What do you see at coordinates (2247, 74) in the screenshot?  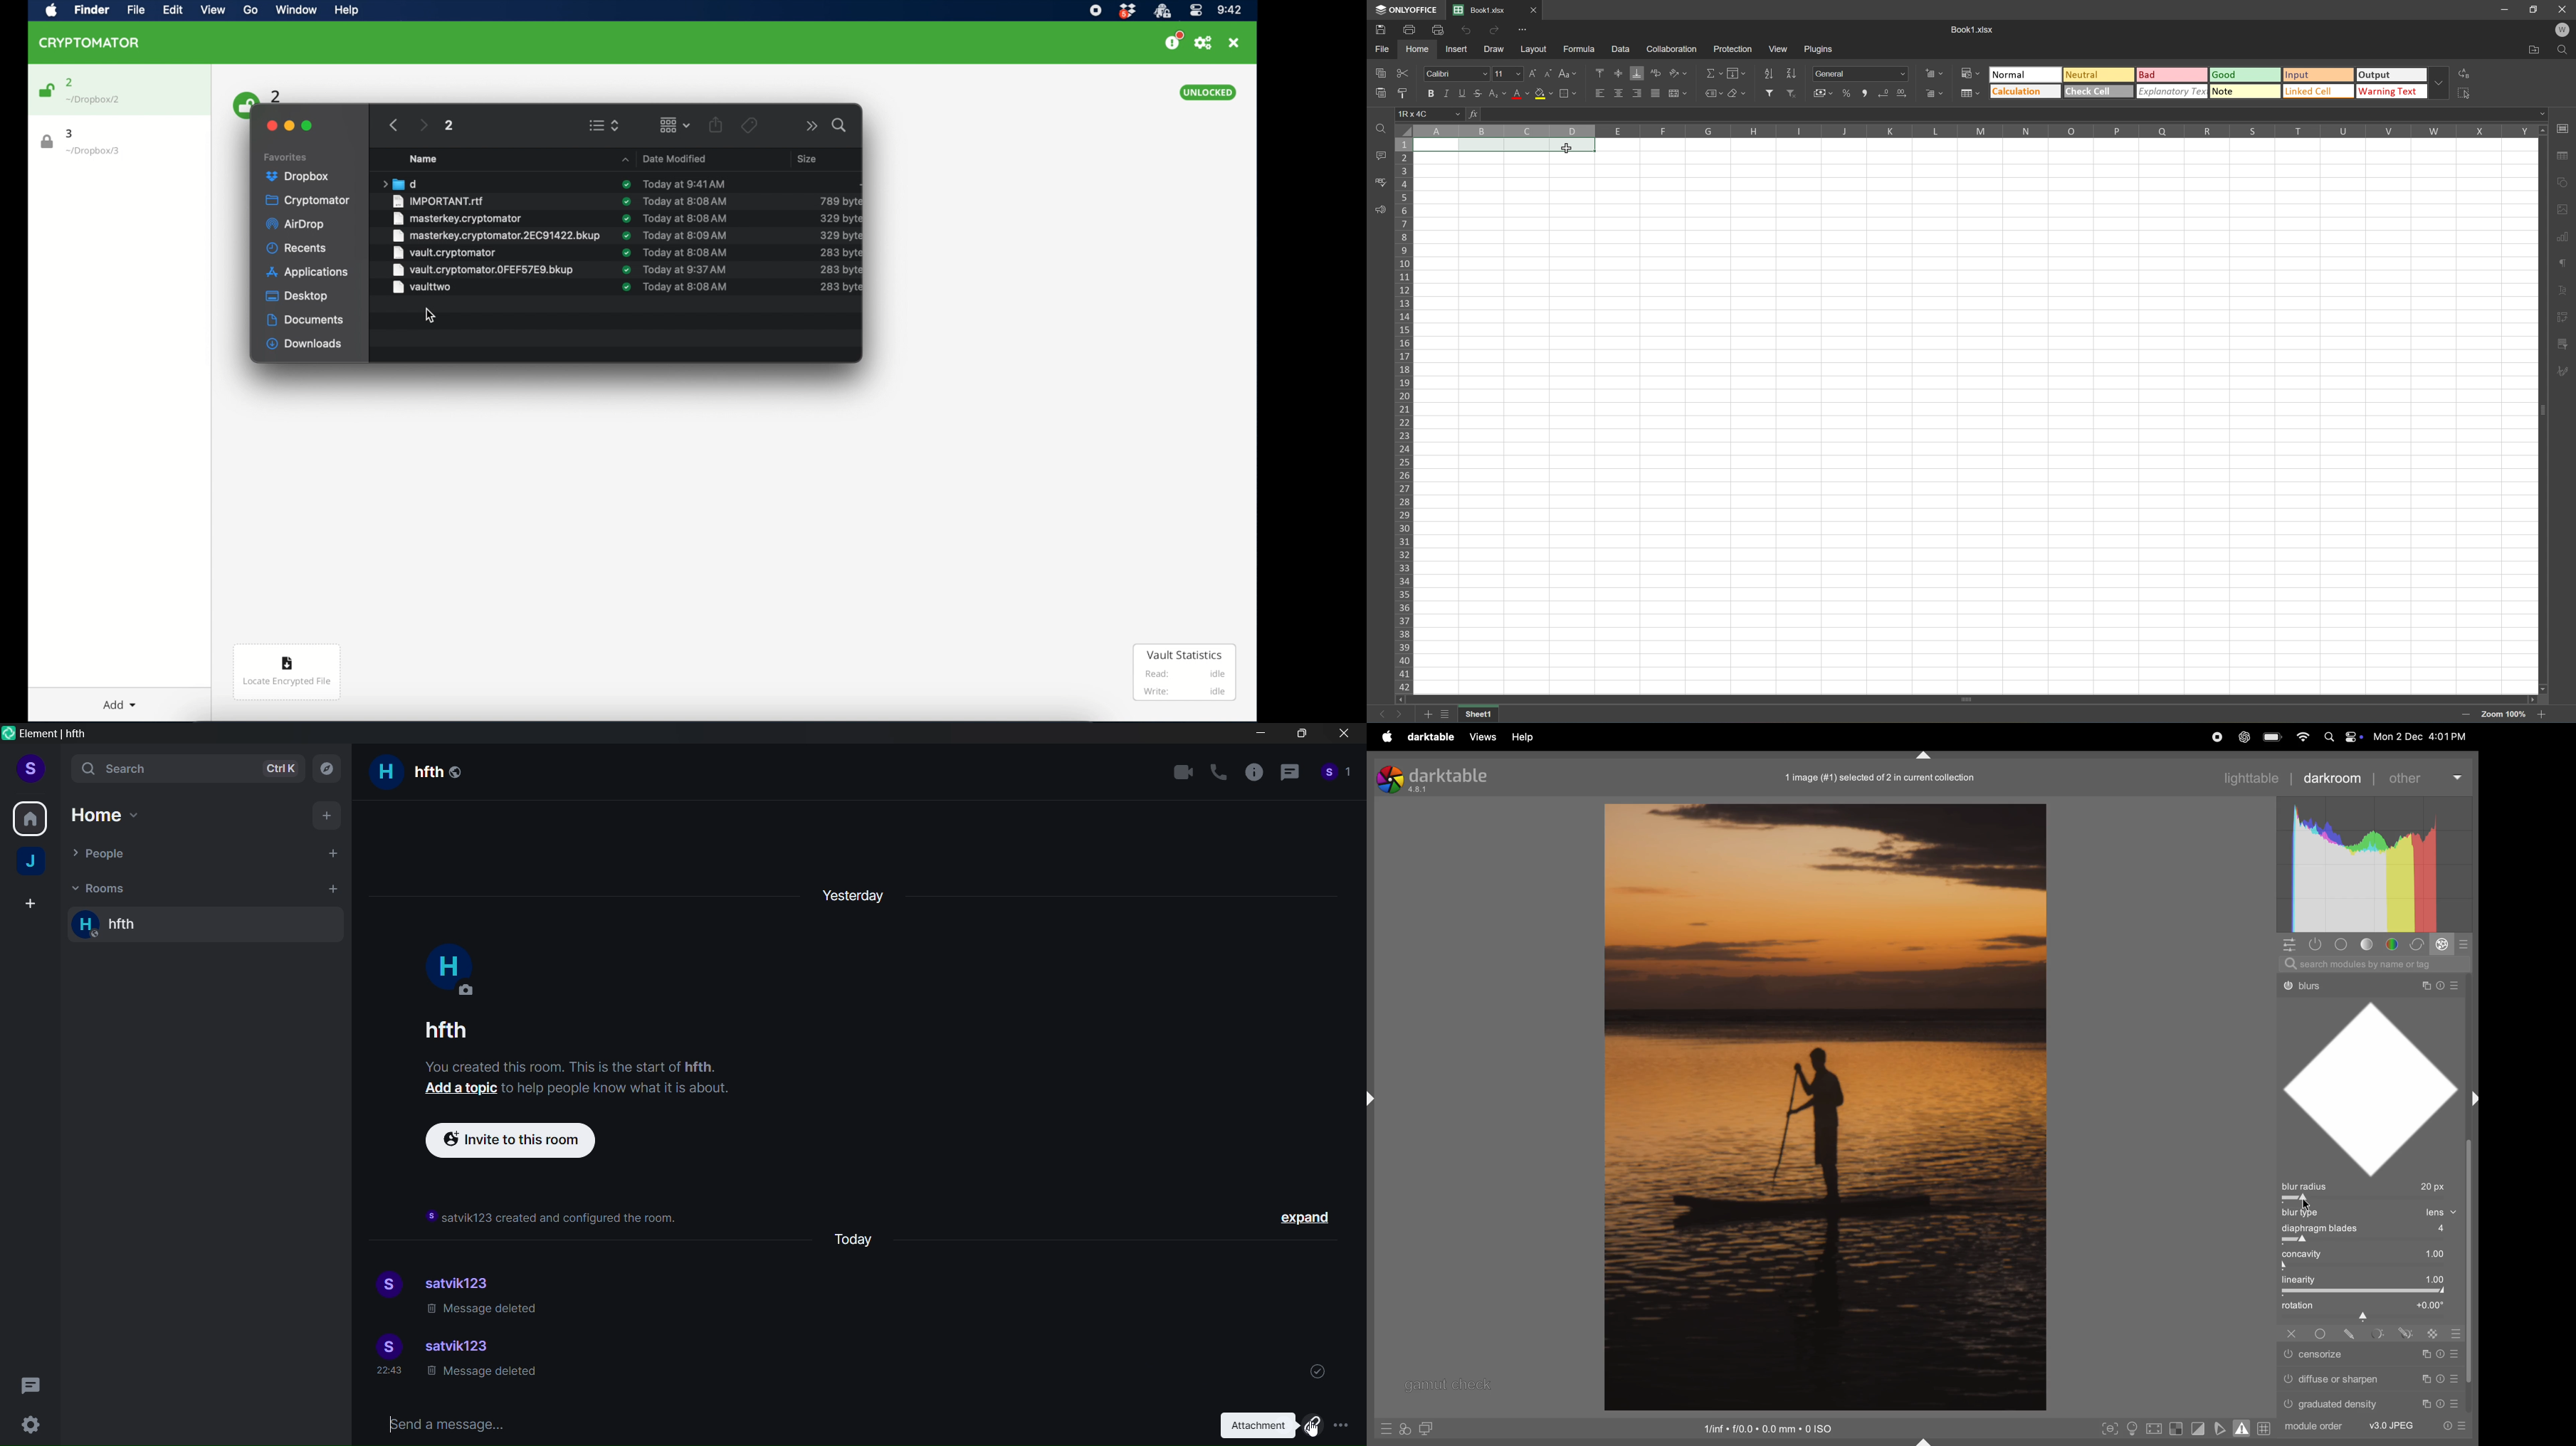 I see `Good` at bounding box center [2247, 74].